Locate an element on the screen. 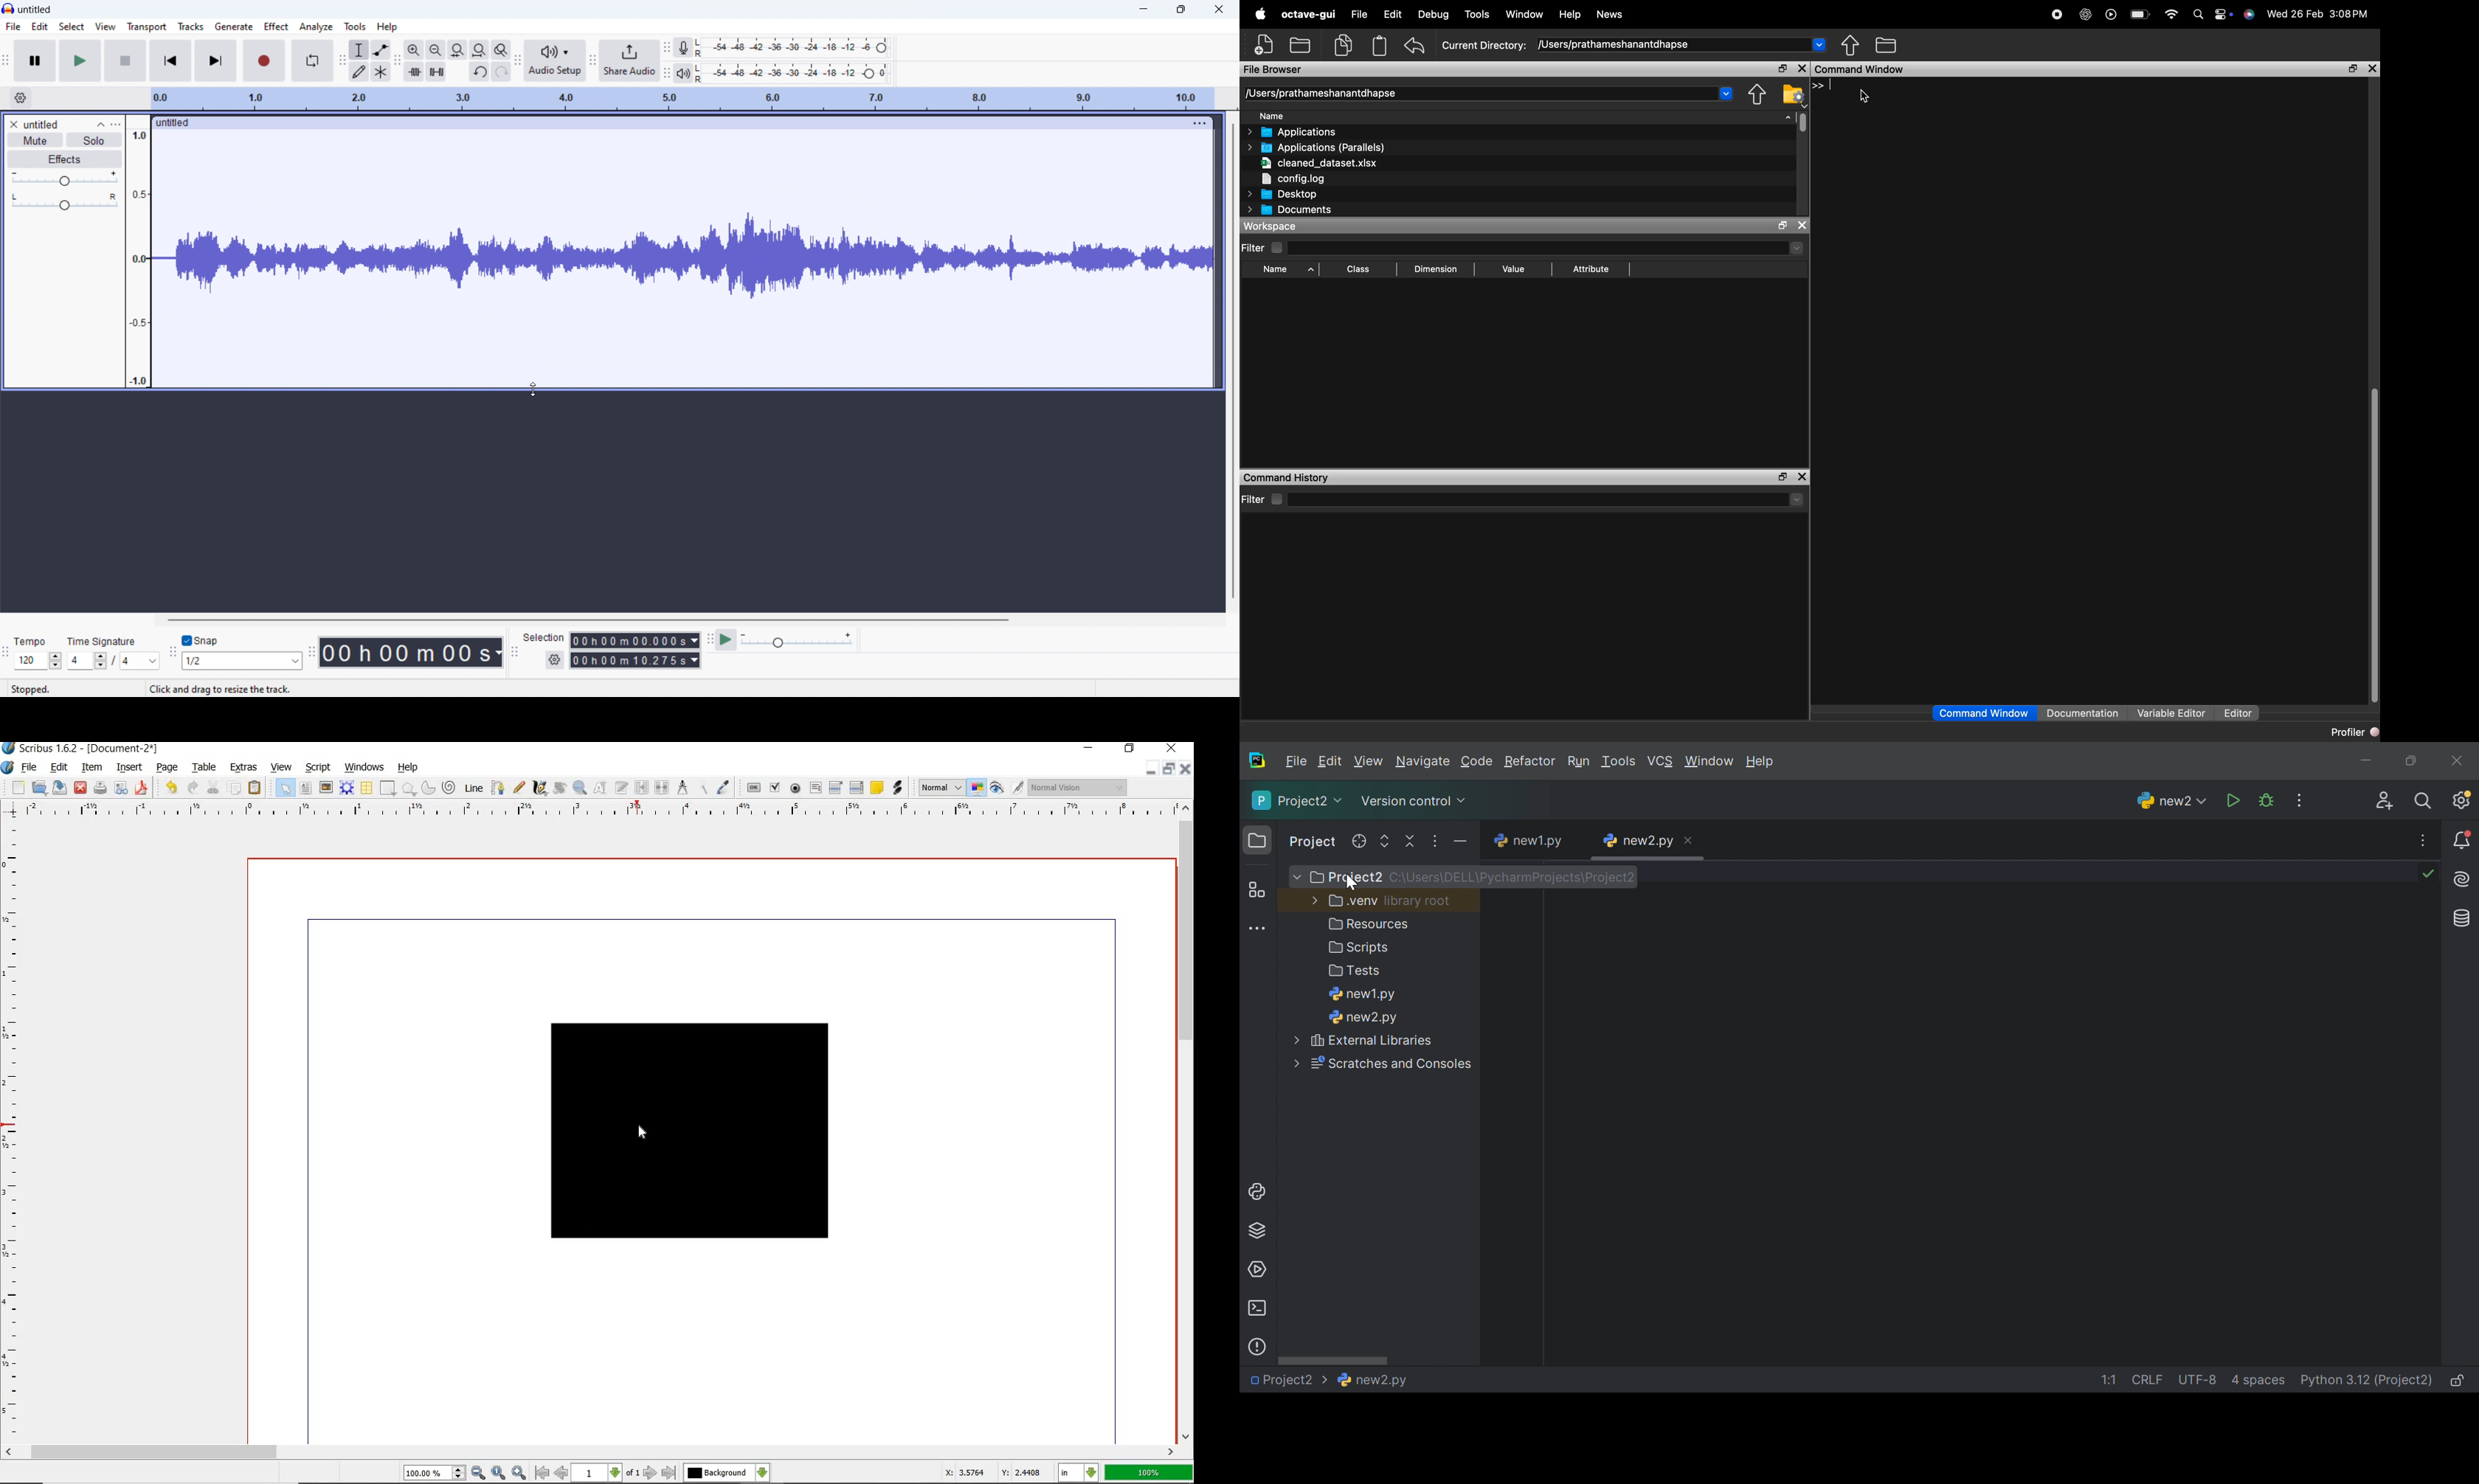 The width and height of the screenshot is (2492, 1484). share audio is located at coordinates (629, 61).